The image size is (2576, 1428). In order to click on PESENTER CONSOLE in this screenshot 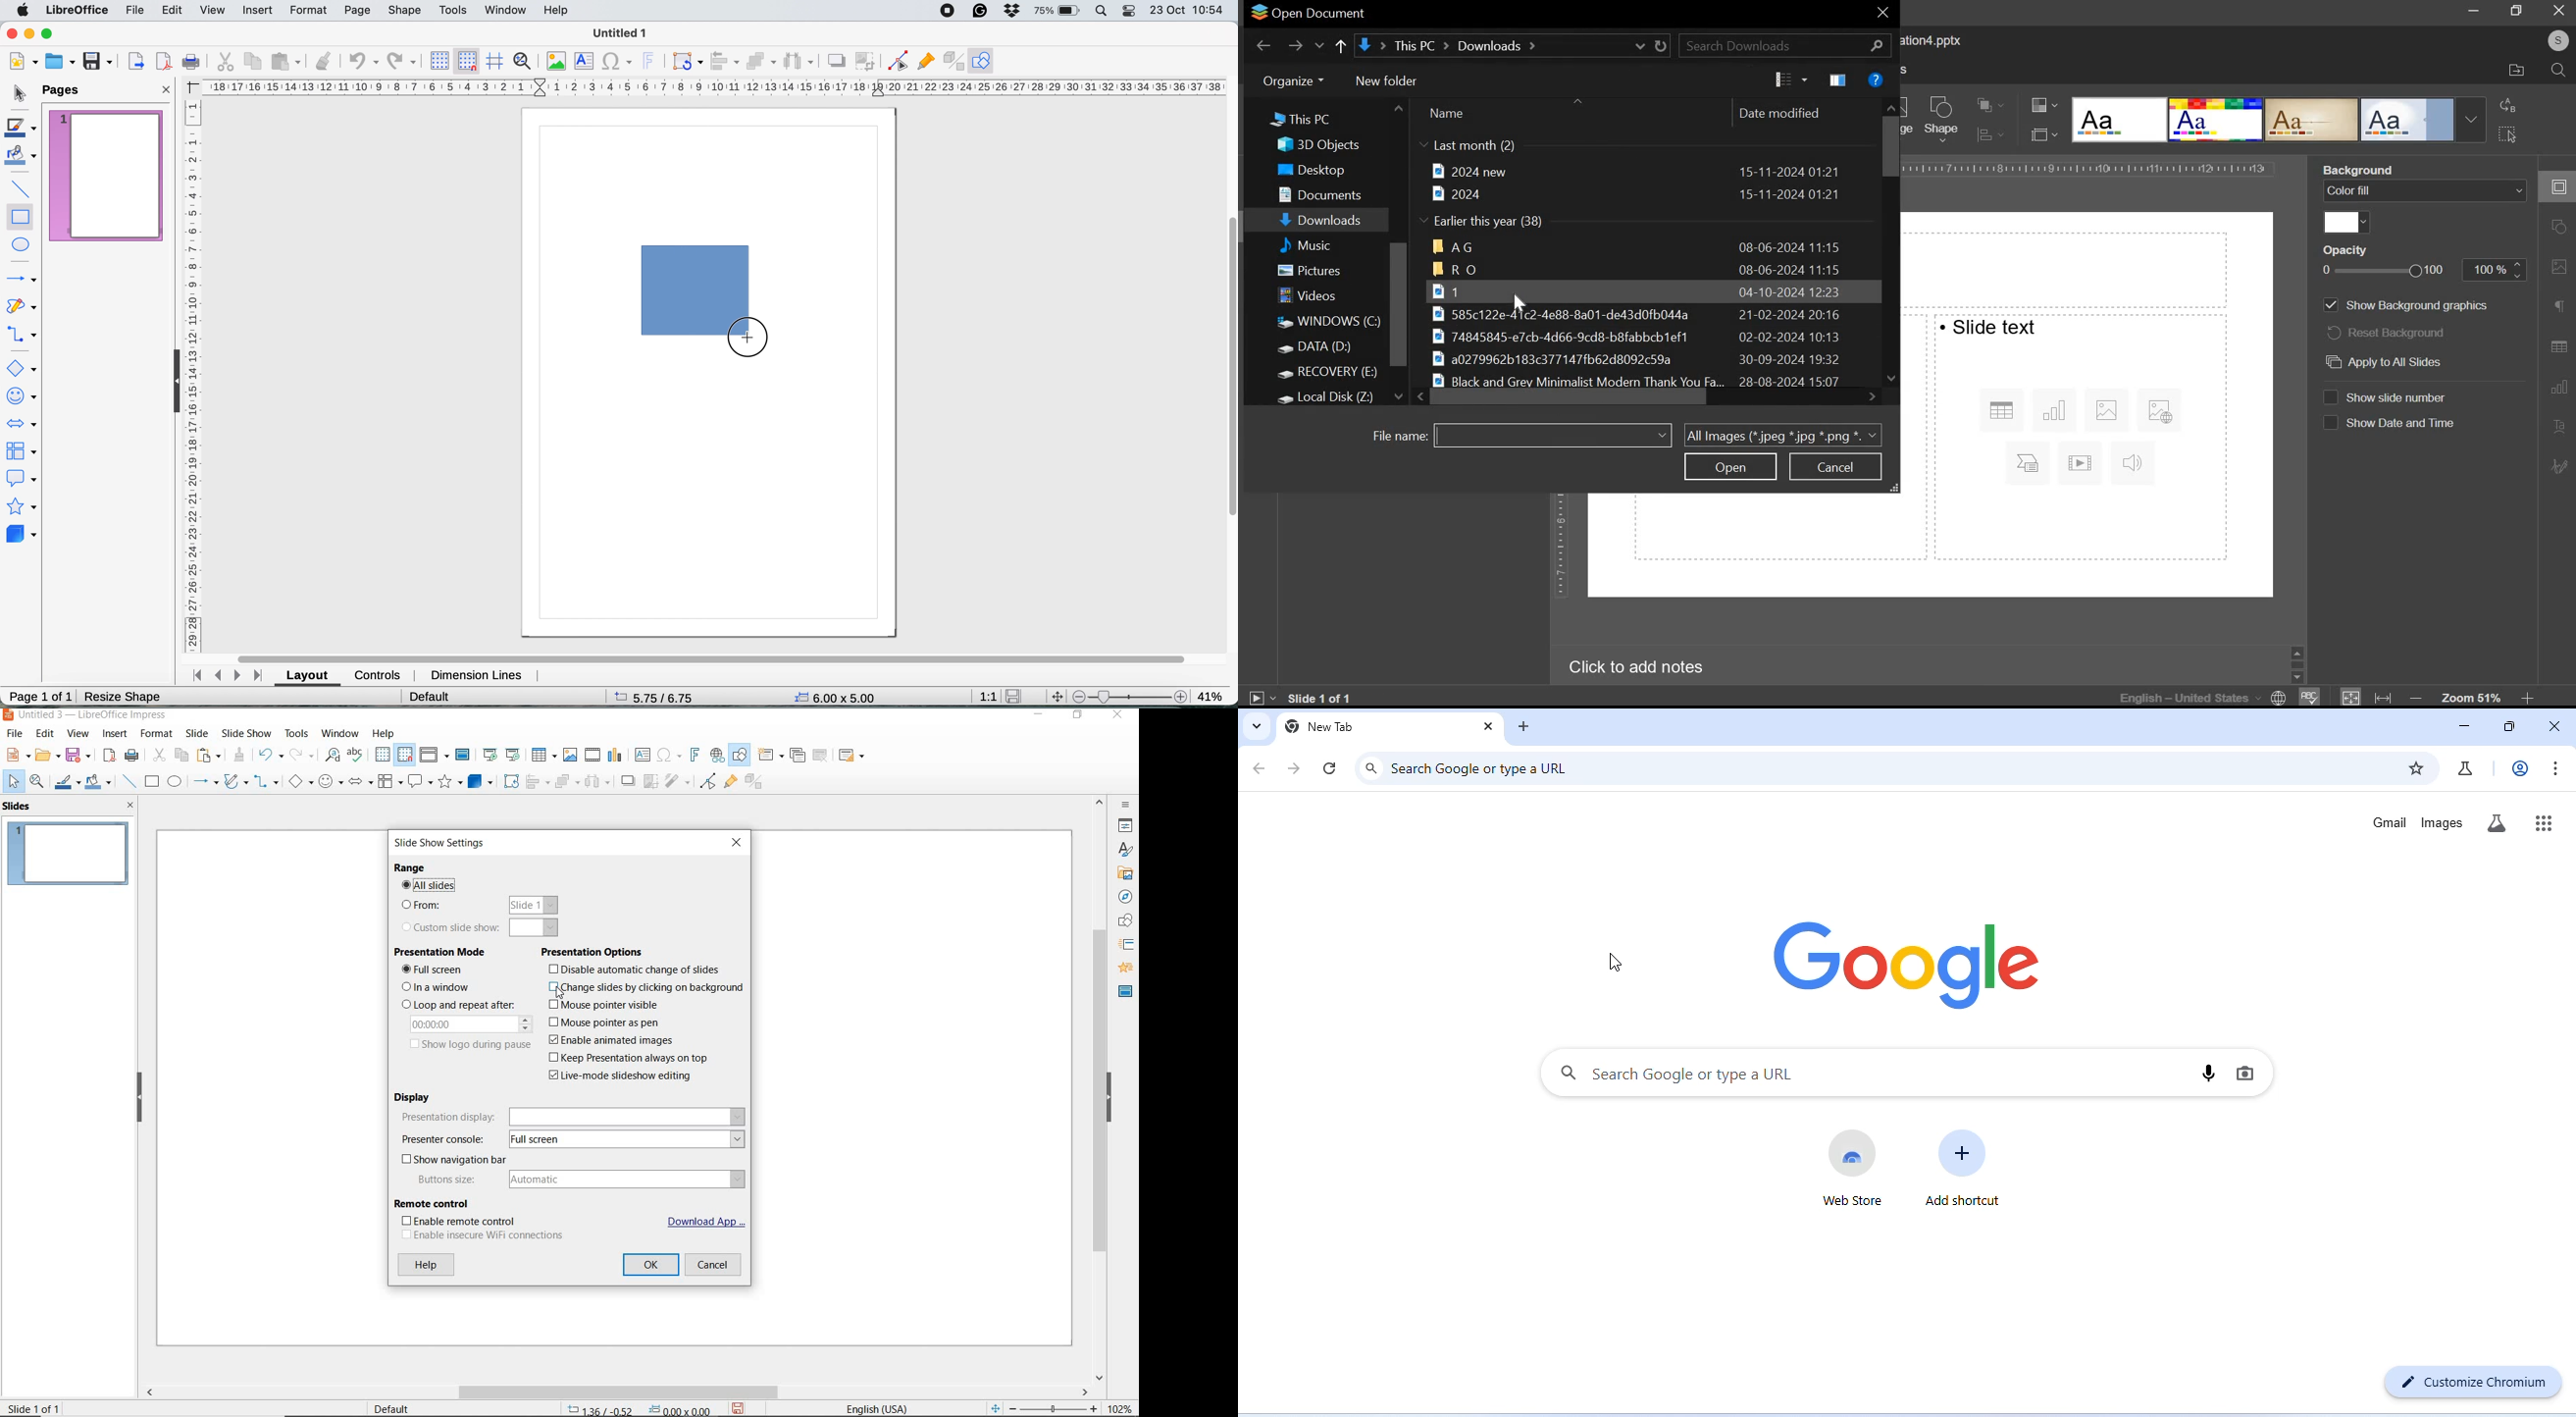, I will do `click(571, 1139)`.